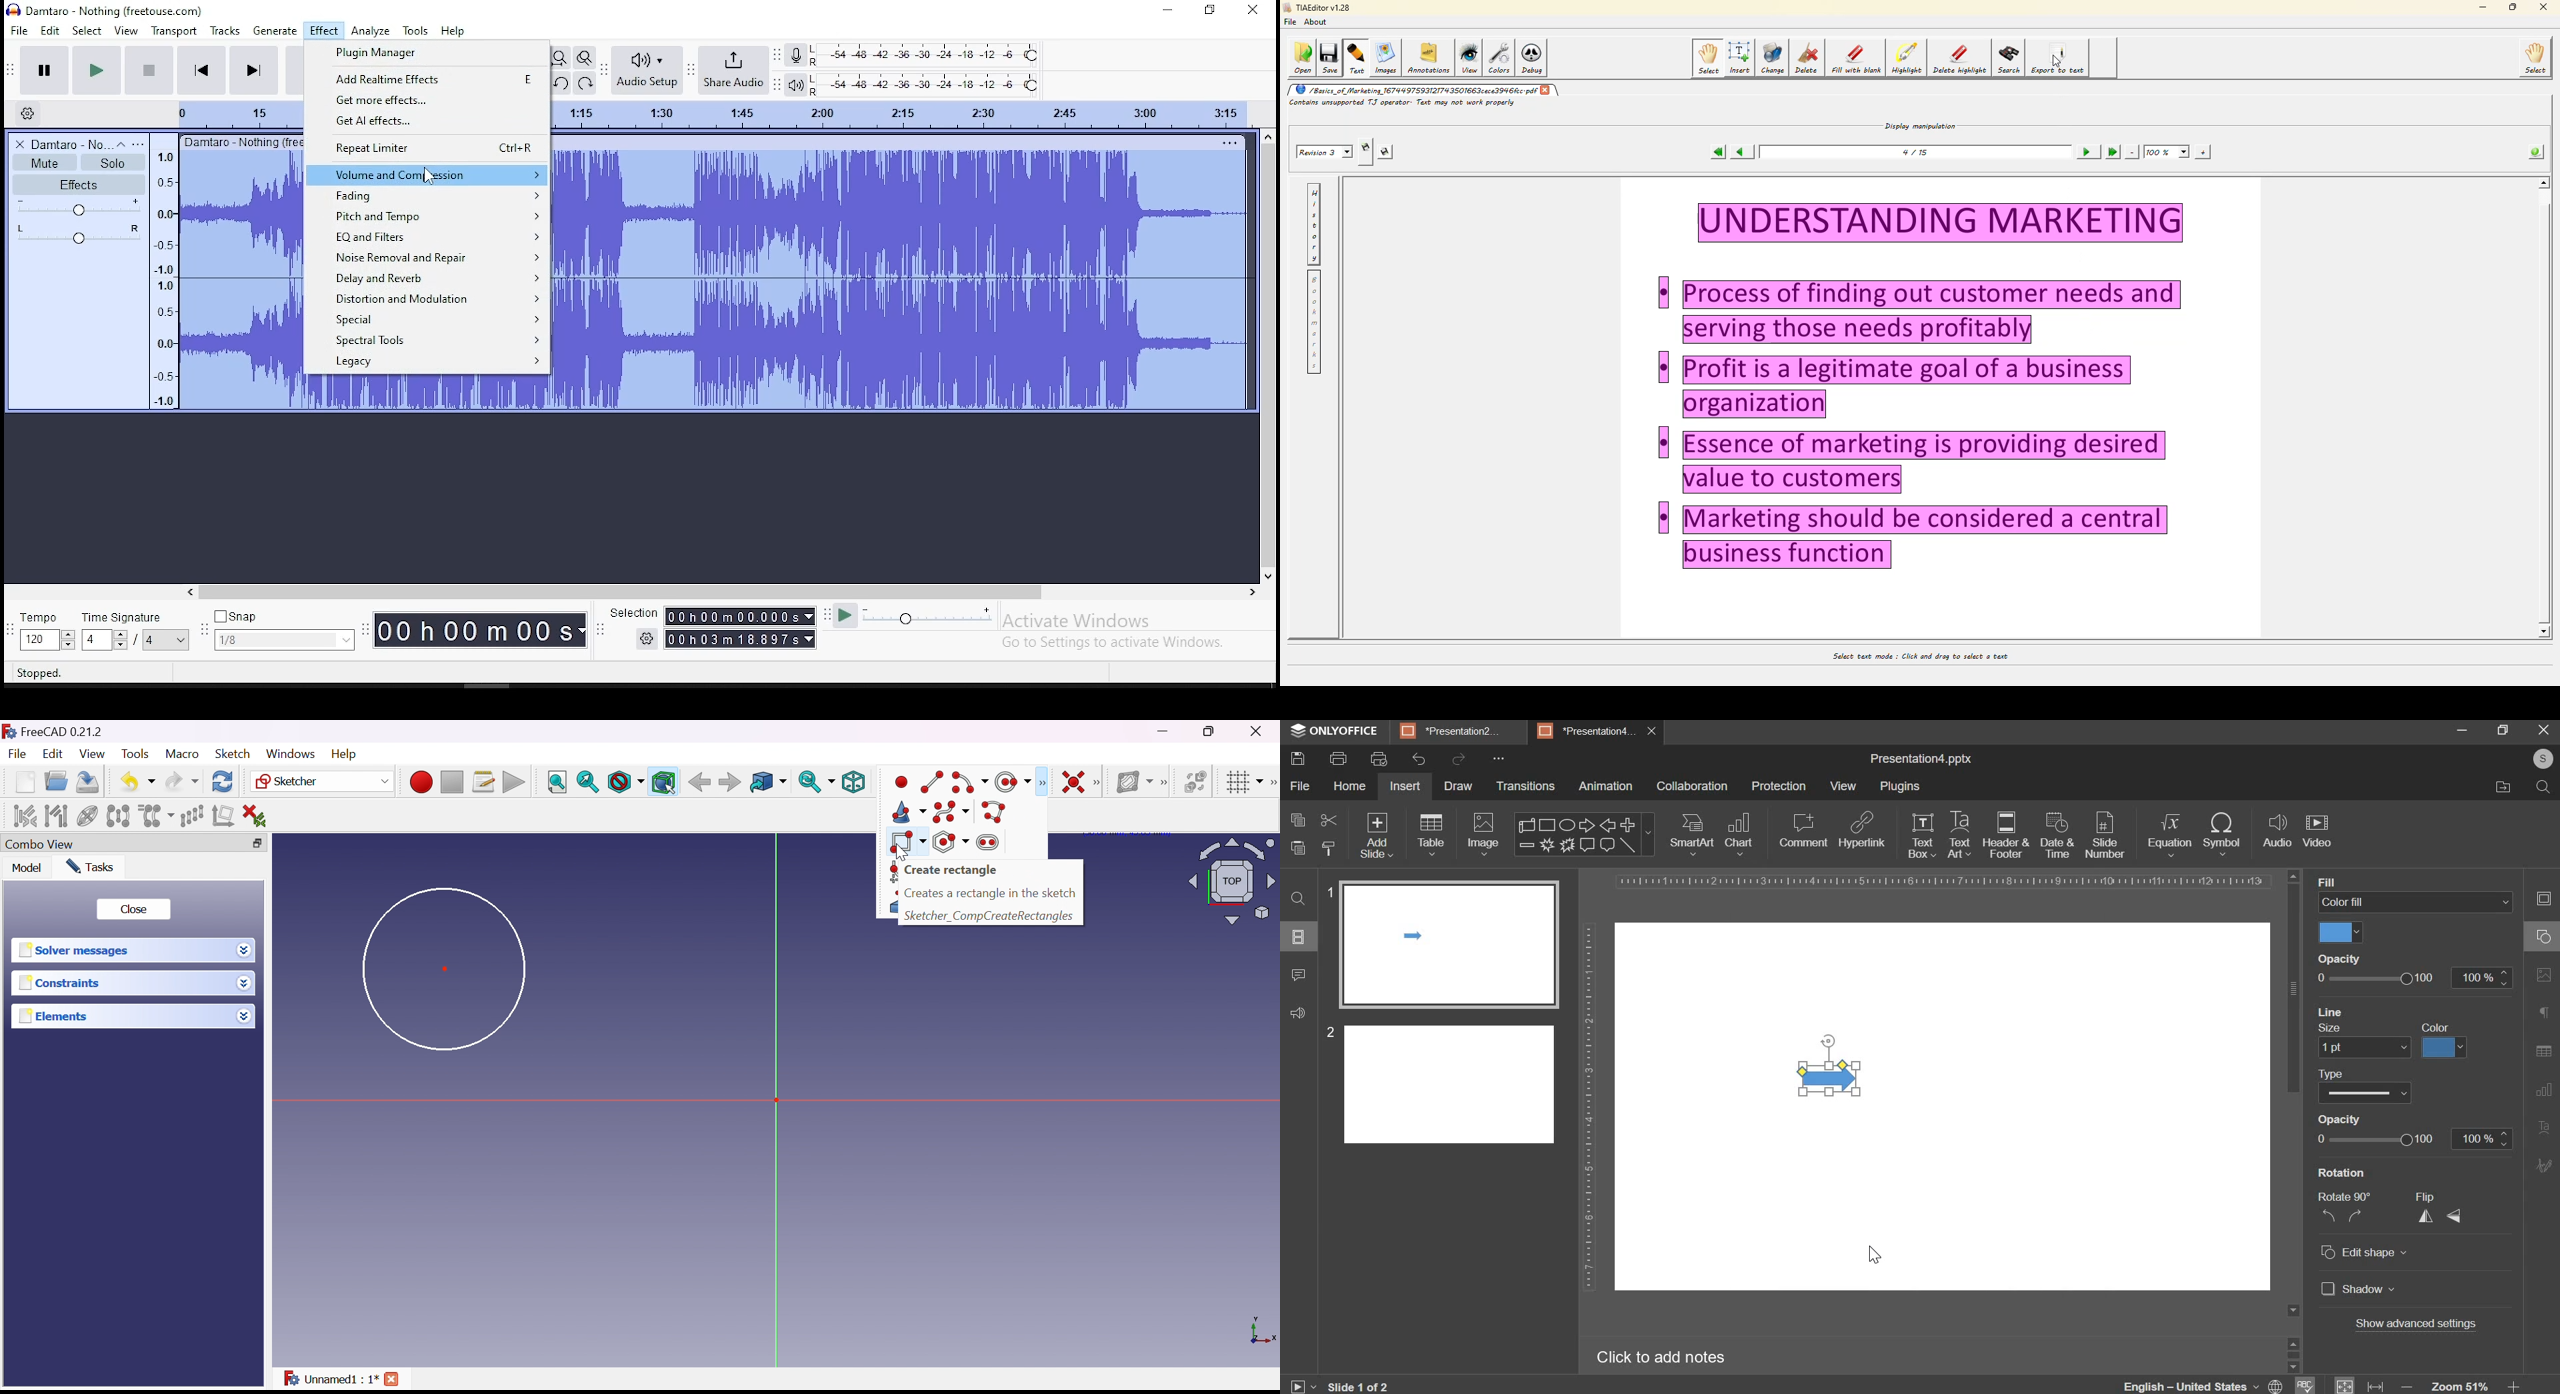 The height and width of the screenshot is (1400, 2576). I want to click on audio, so click(2277, 832).